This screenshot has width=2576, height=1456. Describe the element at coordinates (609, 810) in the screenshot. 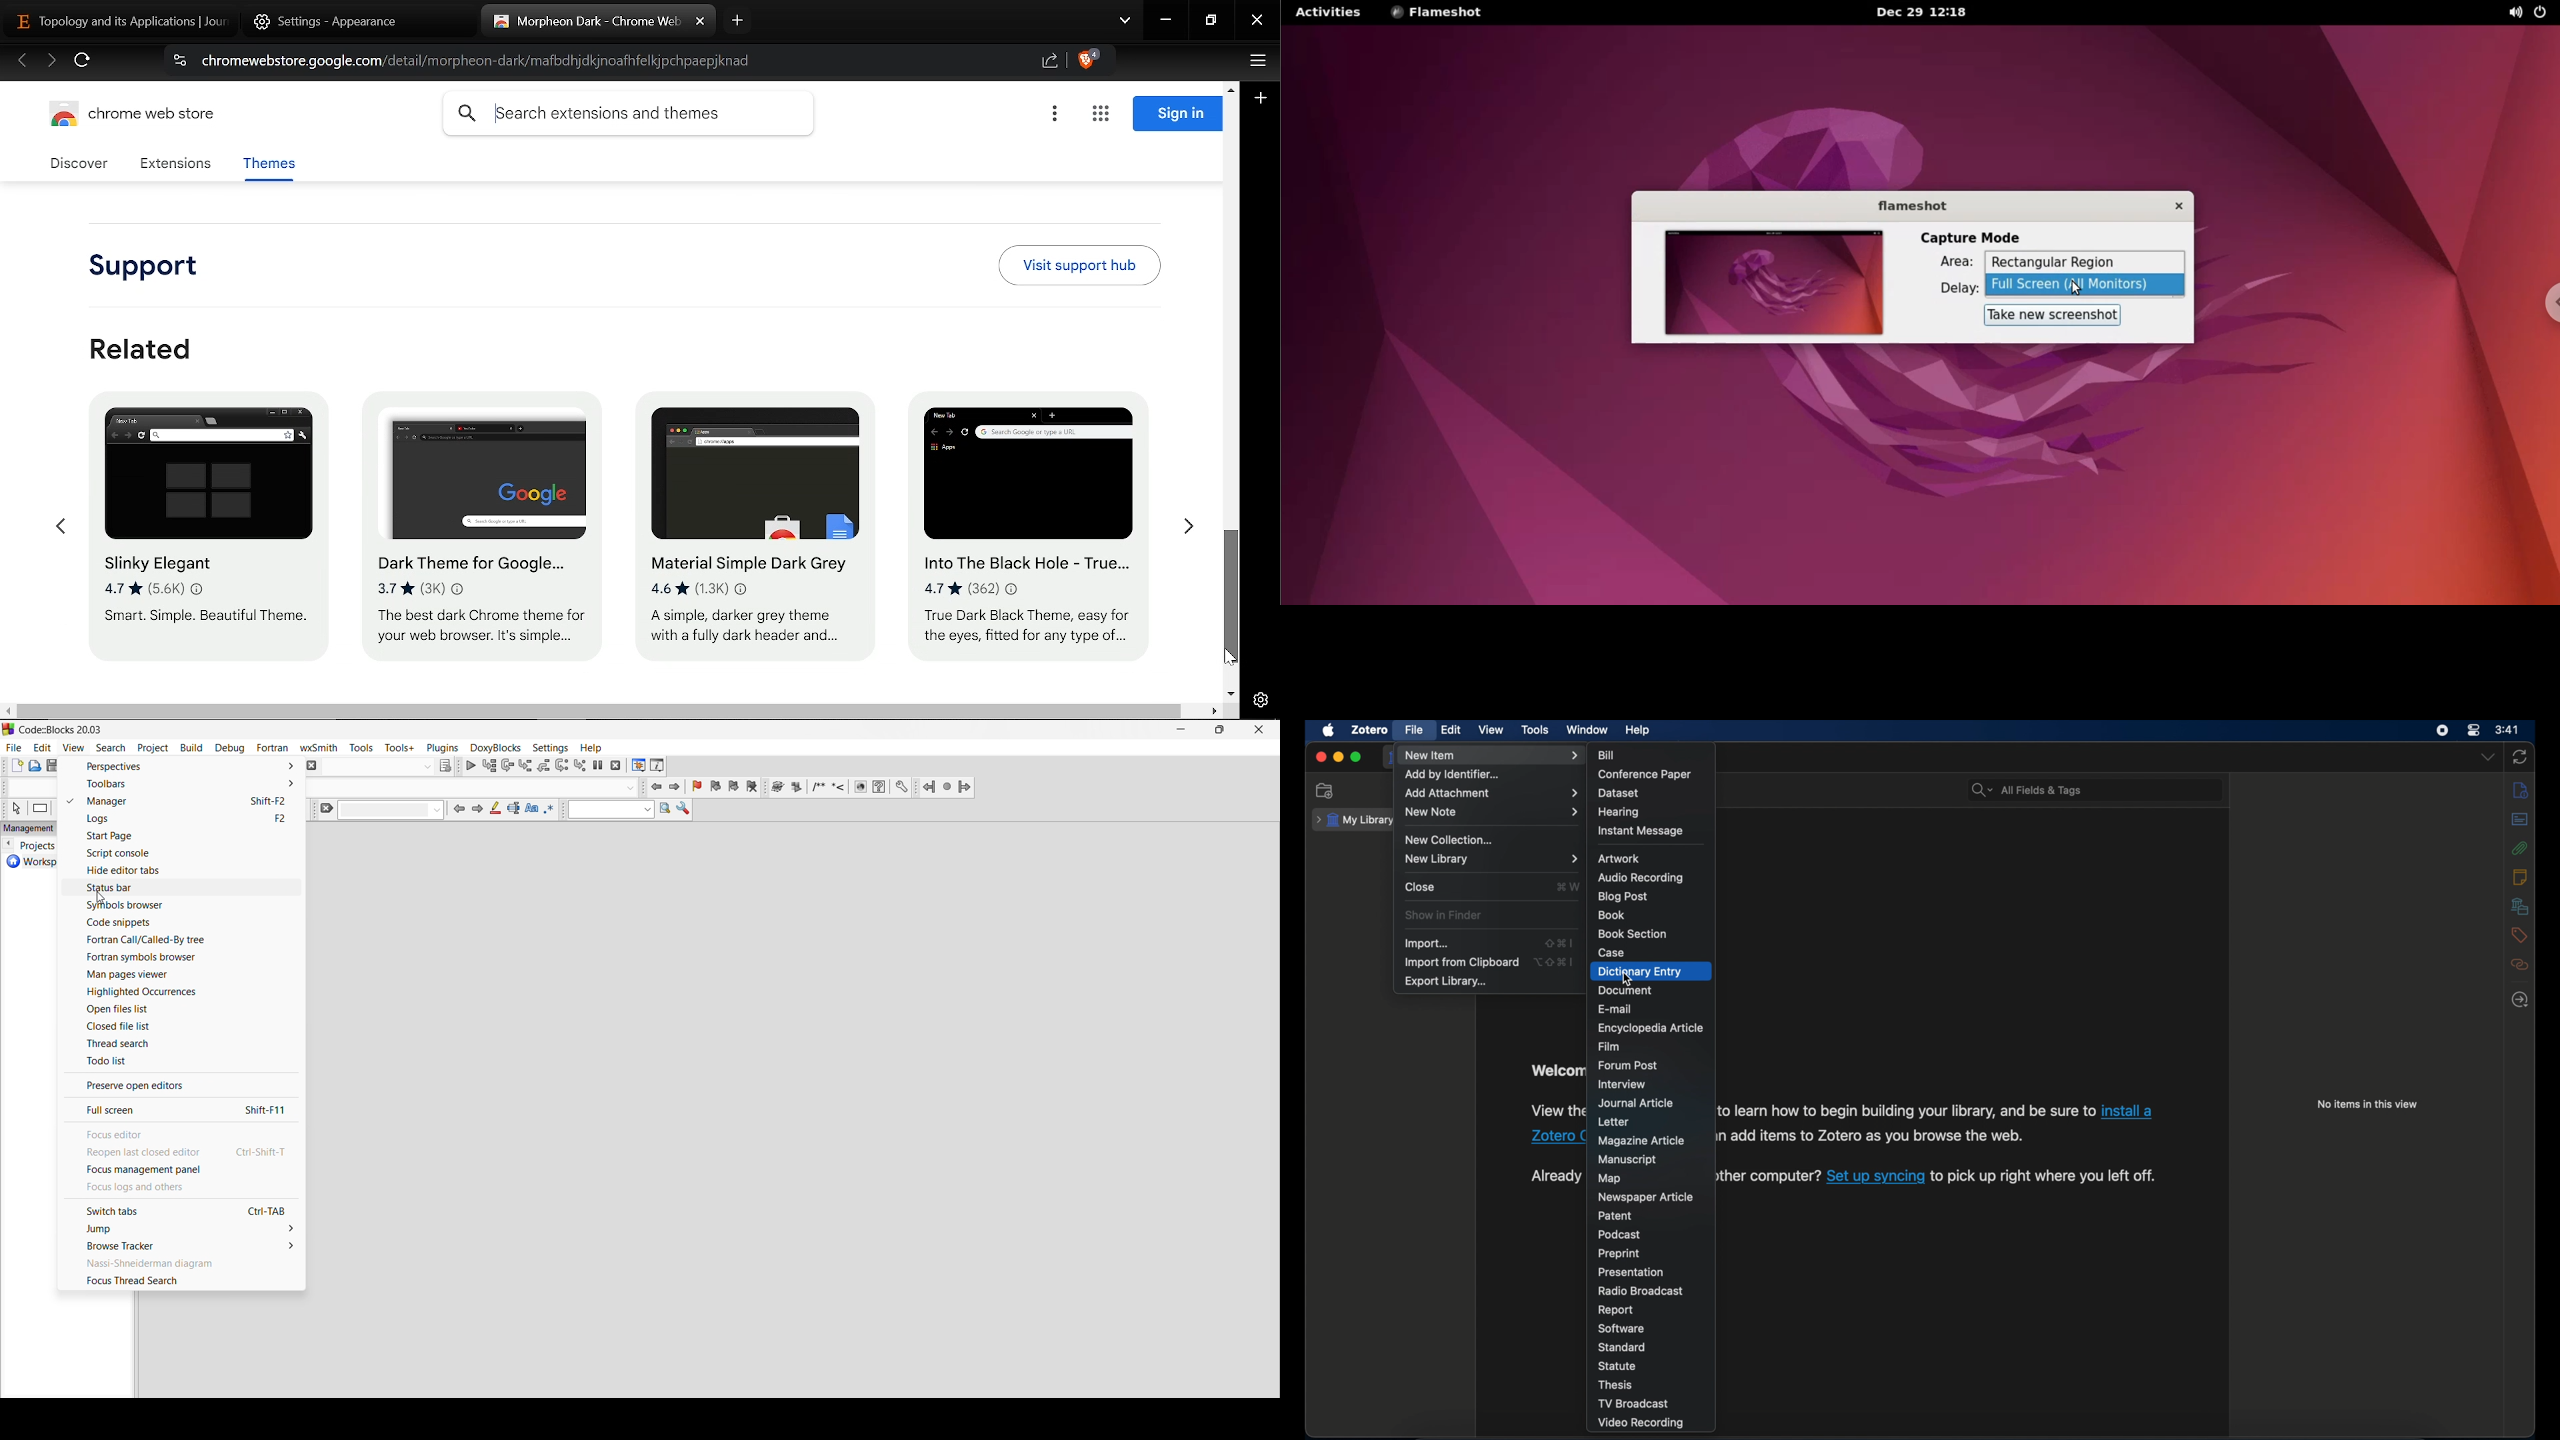

I see `text to search` at that location.